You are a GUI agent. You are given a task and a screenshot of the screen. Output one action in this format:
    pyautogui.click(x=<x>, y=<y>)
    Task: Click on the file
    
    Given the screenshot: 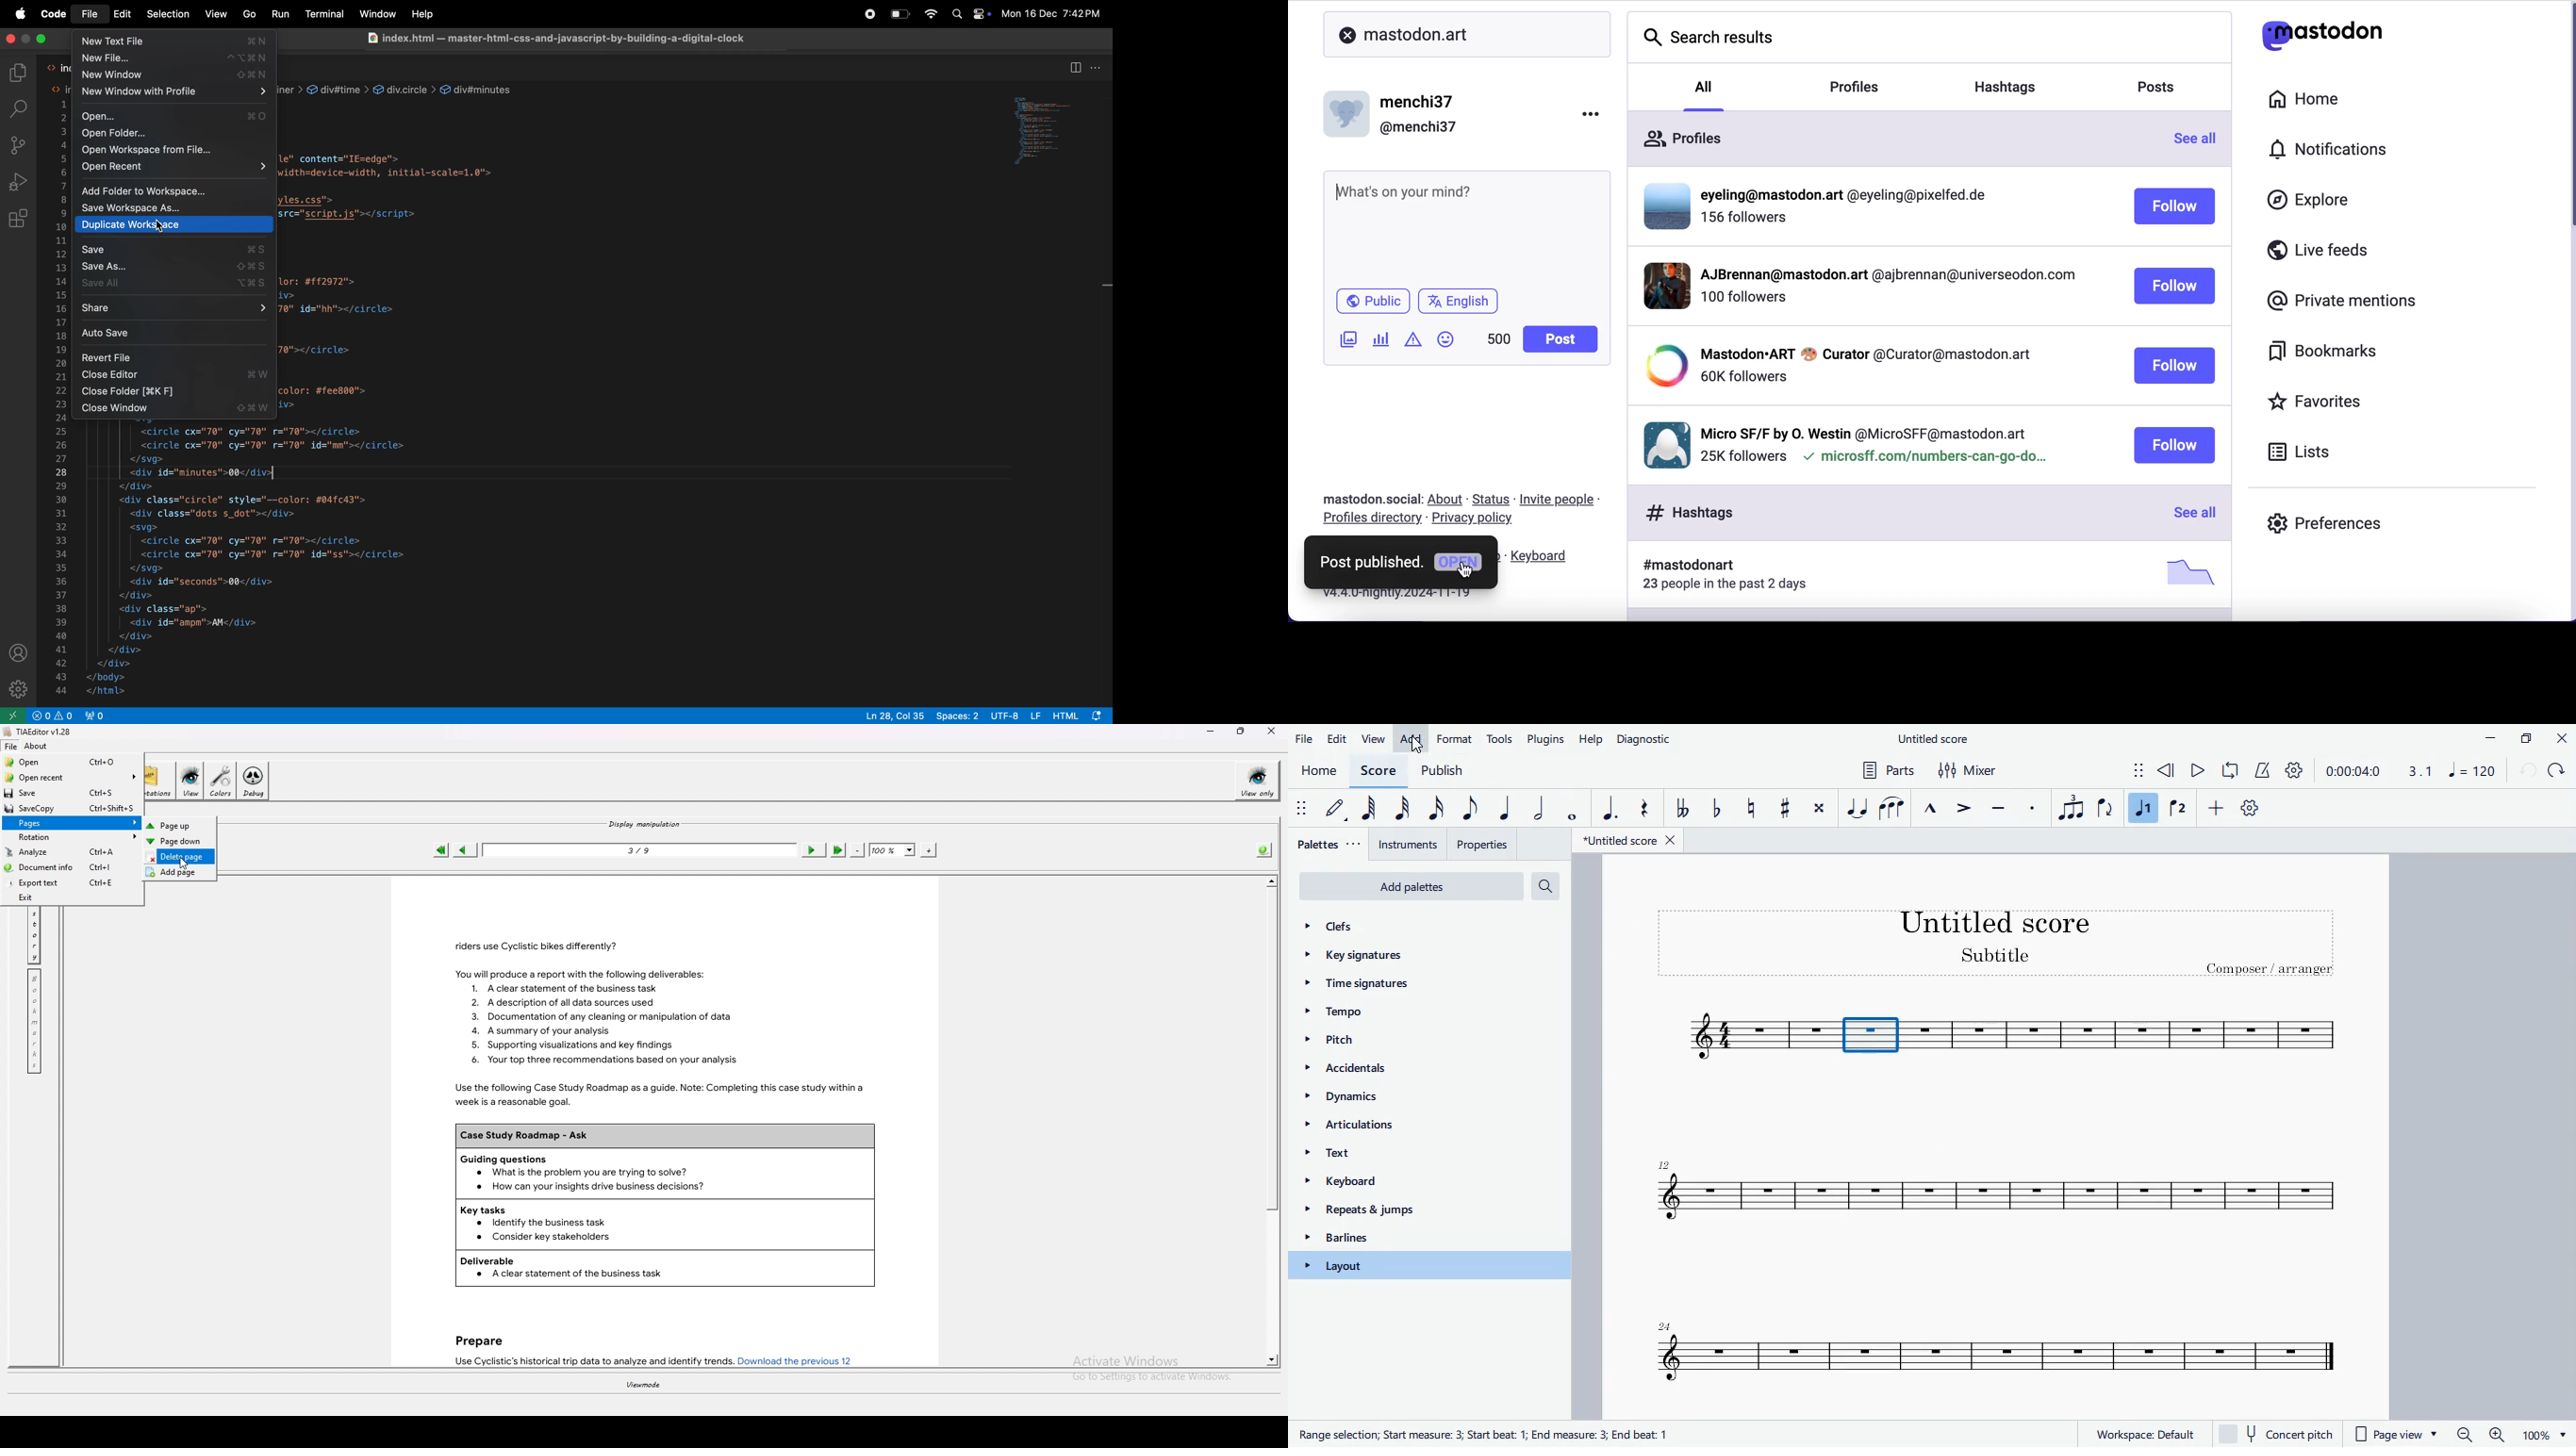 What is the action you would take?
    pyautogui.click(x=89, y=14)
    